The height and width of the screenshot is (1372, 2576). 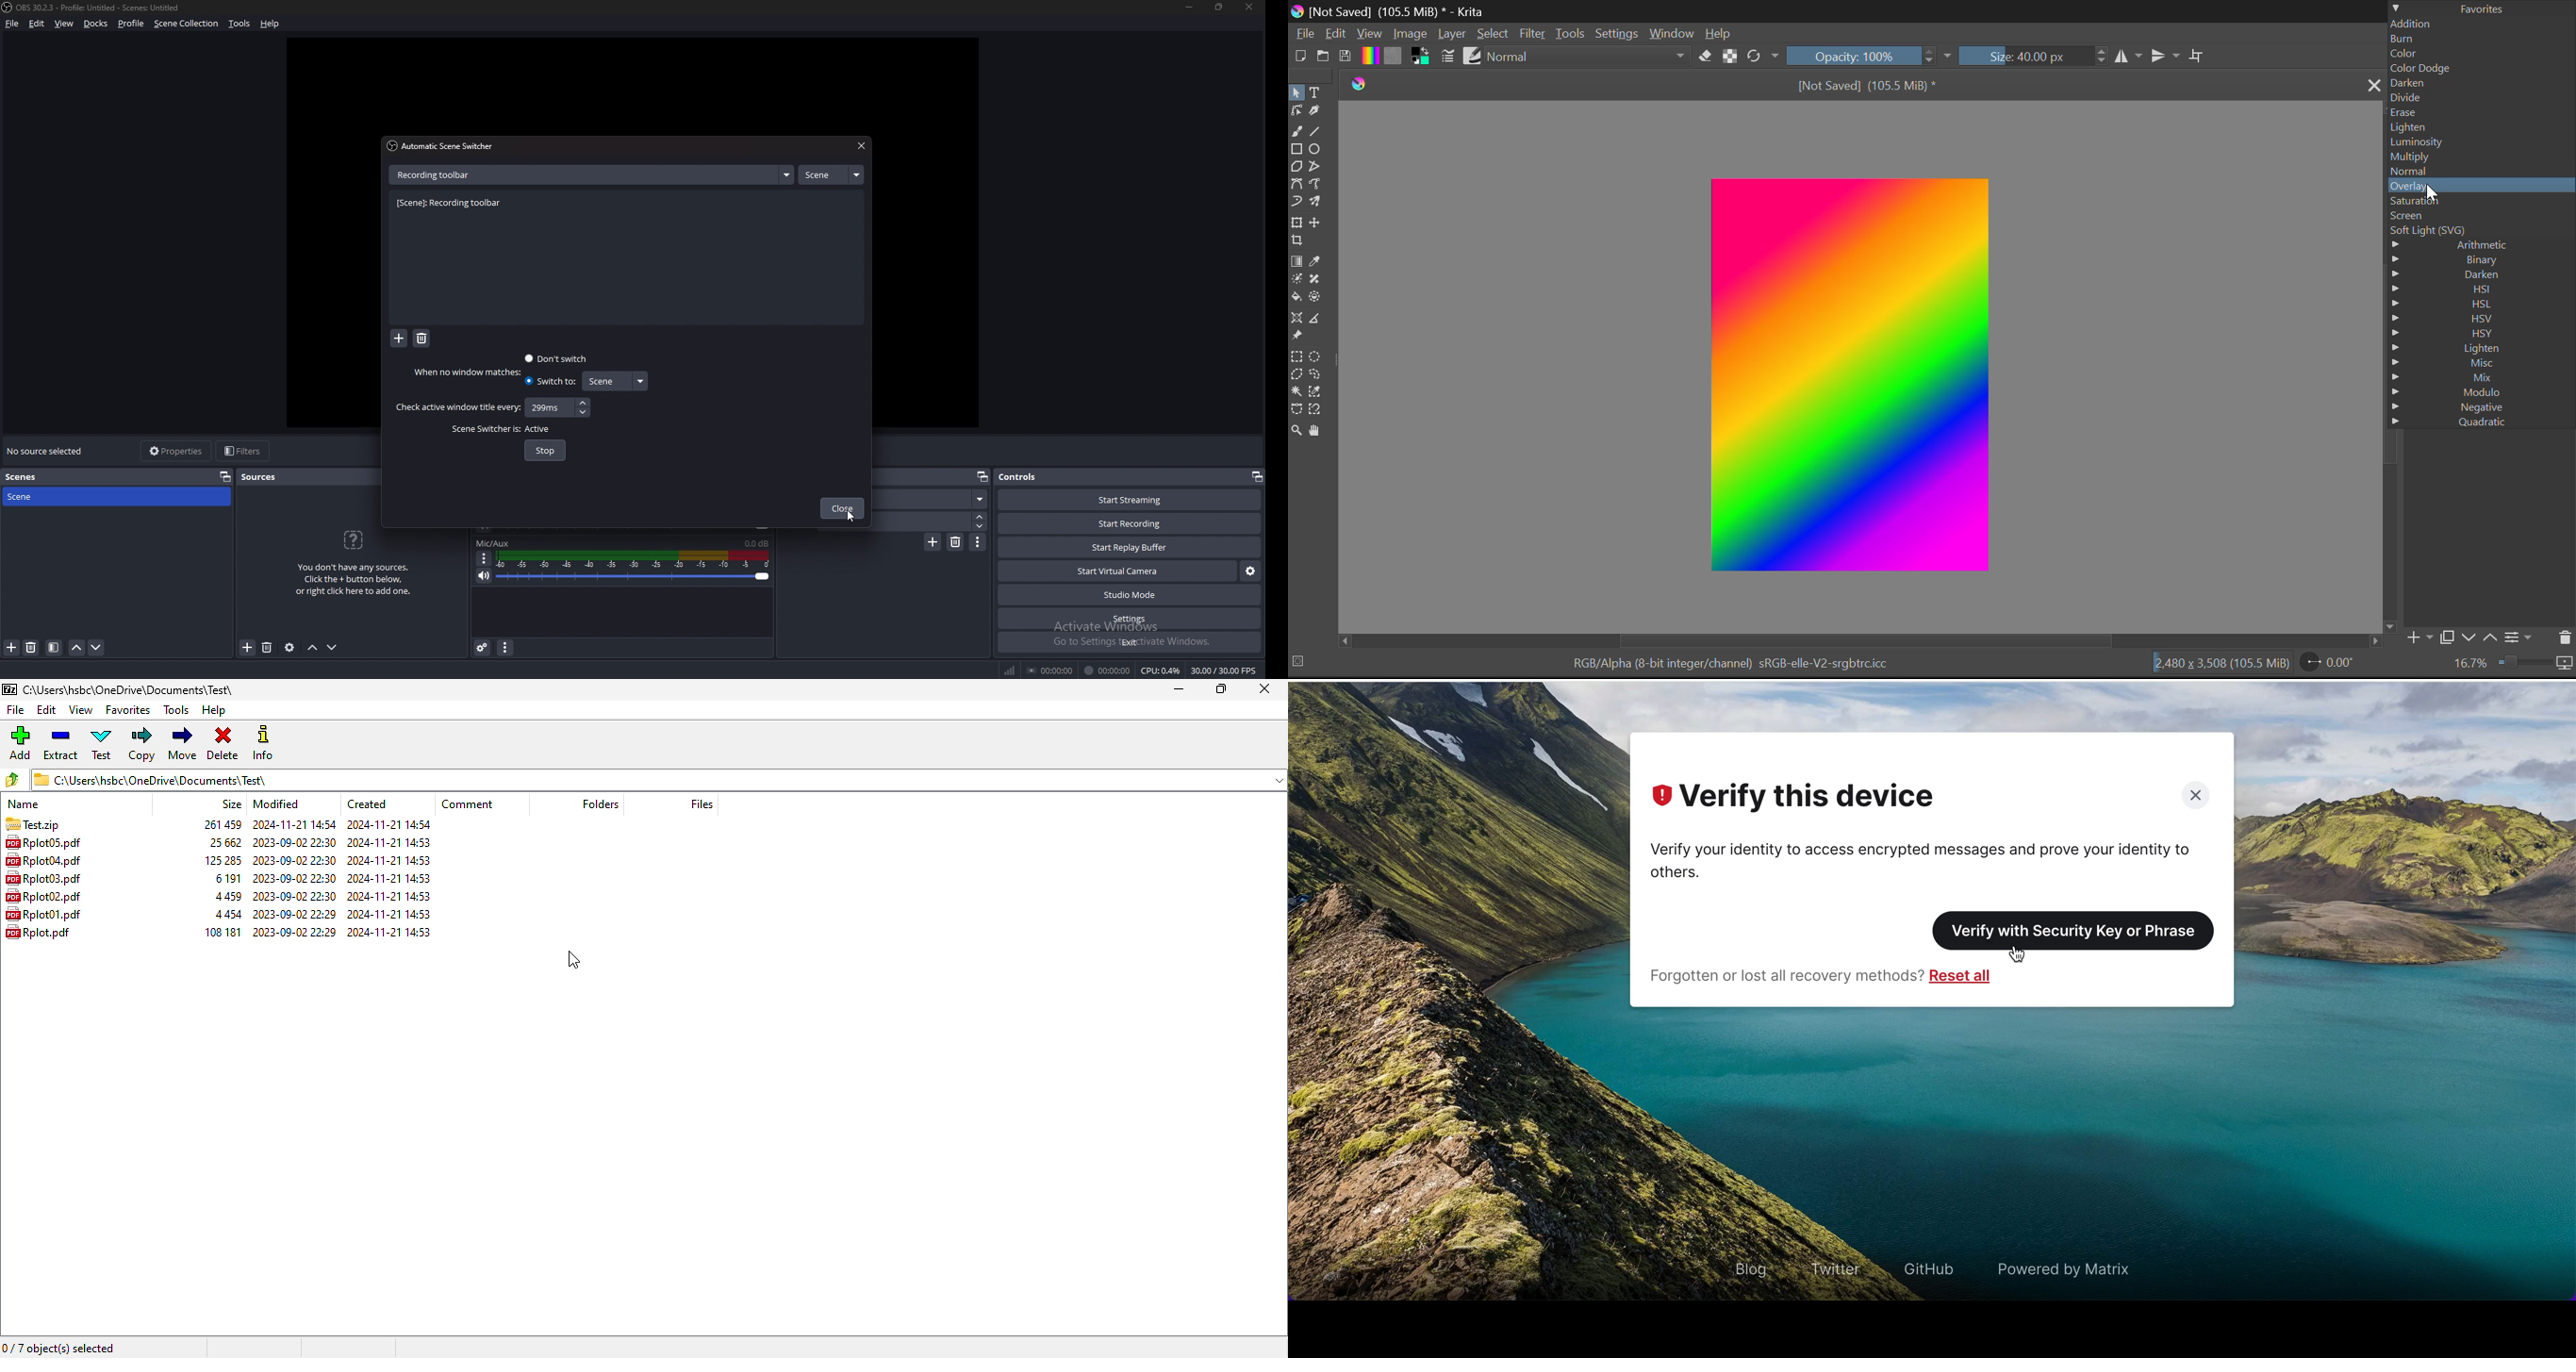 I want to click on file, so click(x=14, y=710).